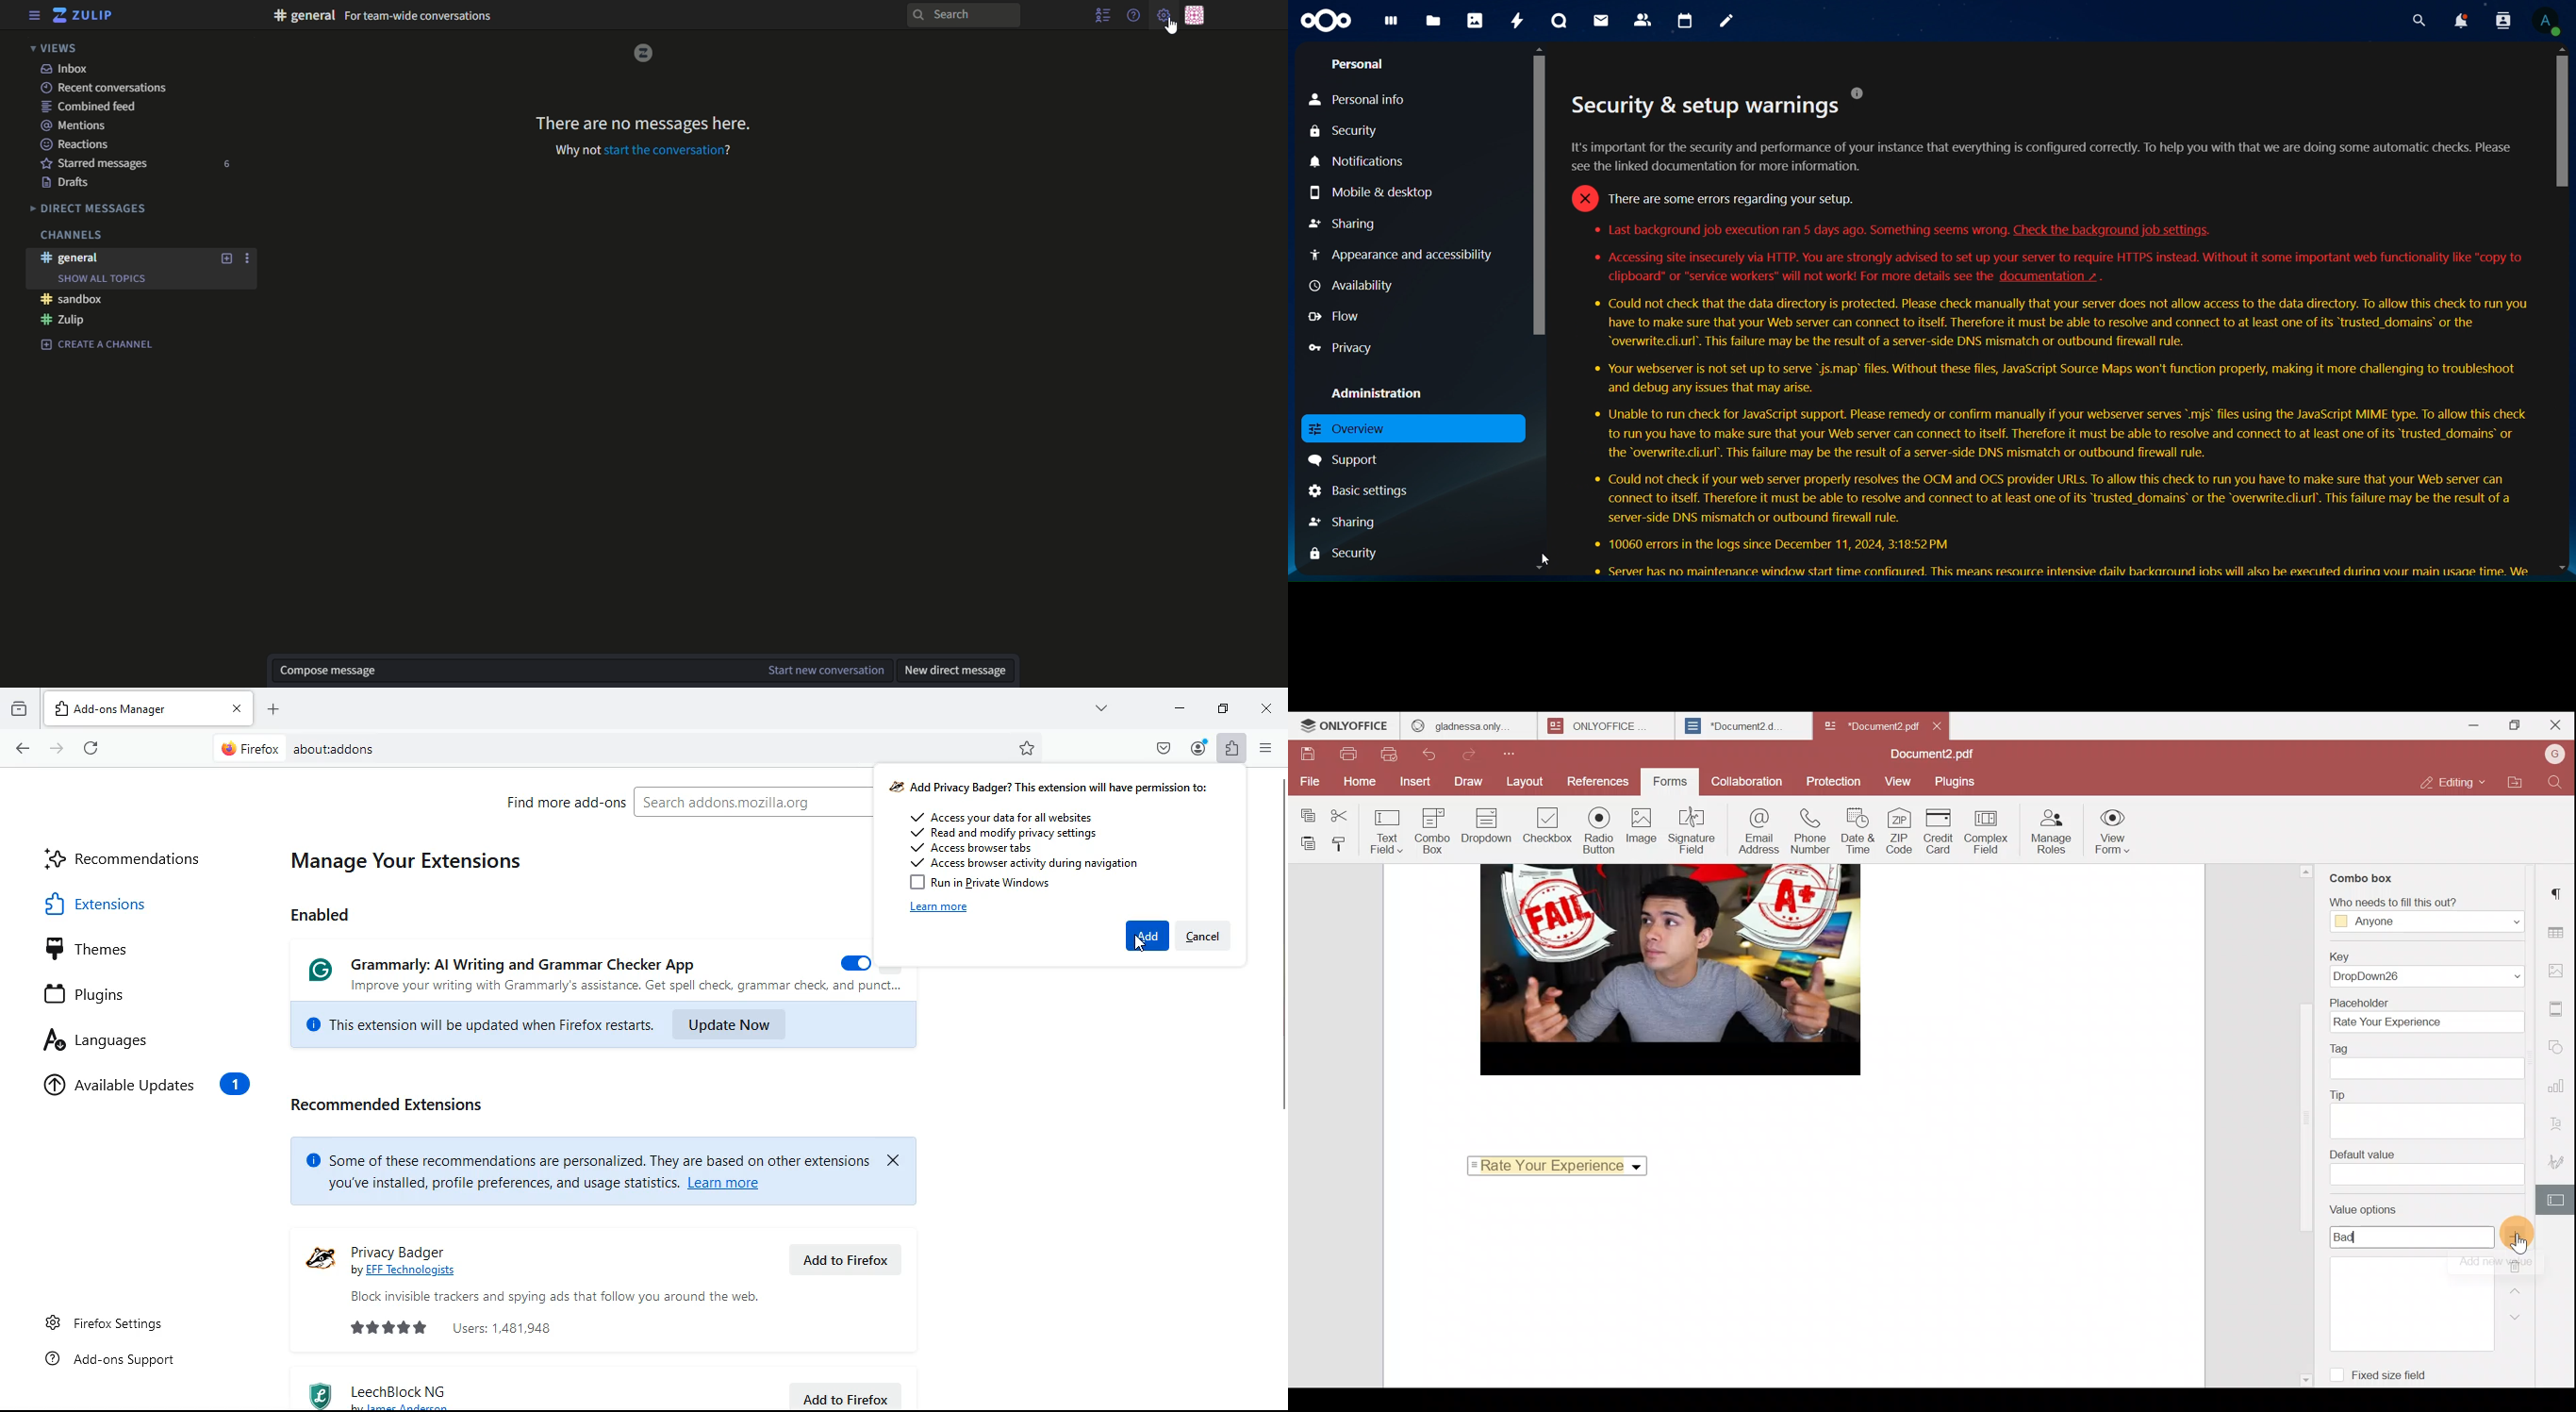  Describe the element at coordinates (1308, 755) in the screenshot. I see `Save` at that location.